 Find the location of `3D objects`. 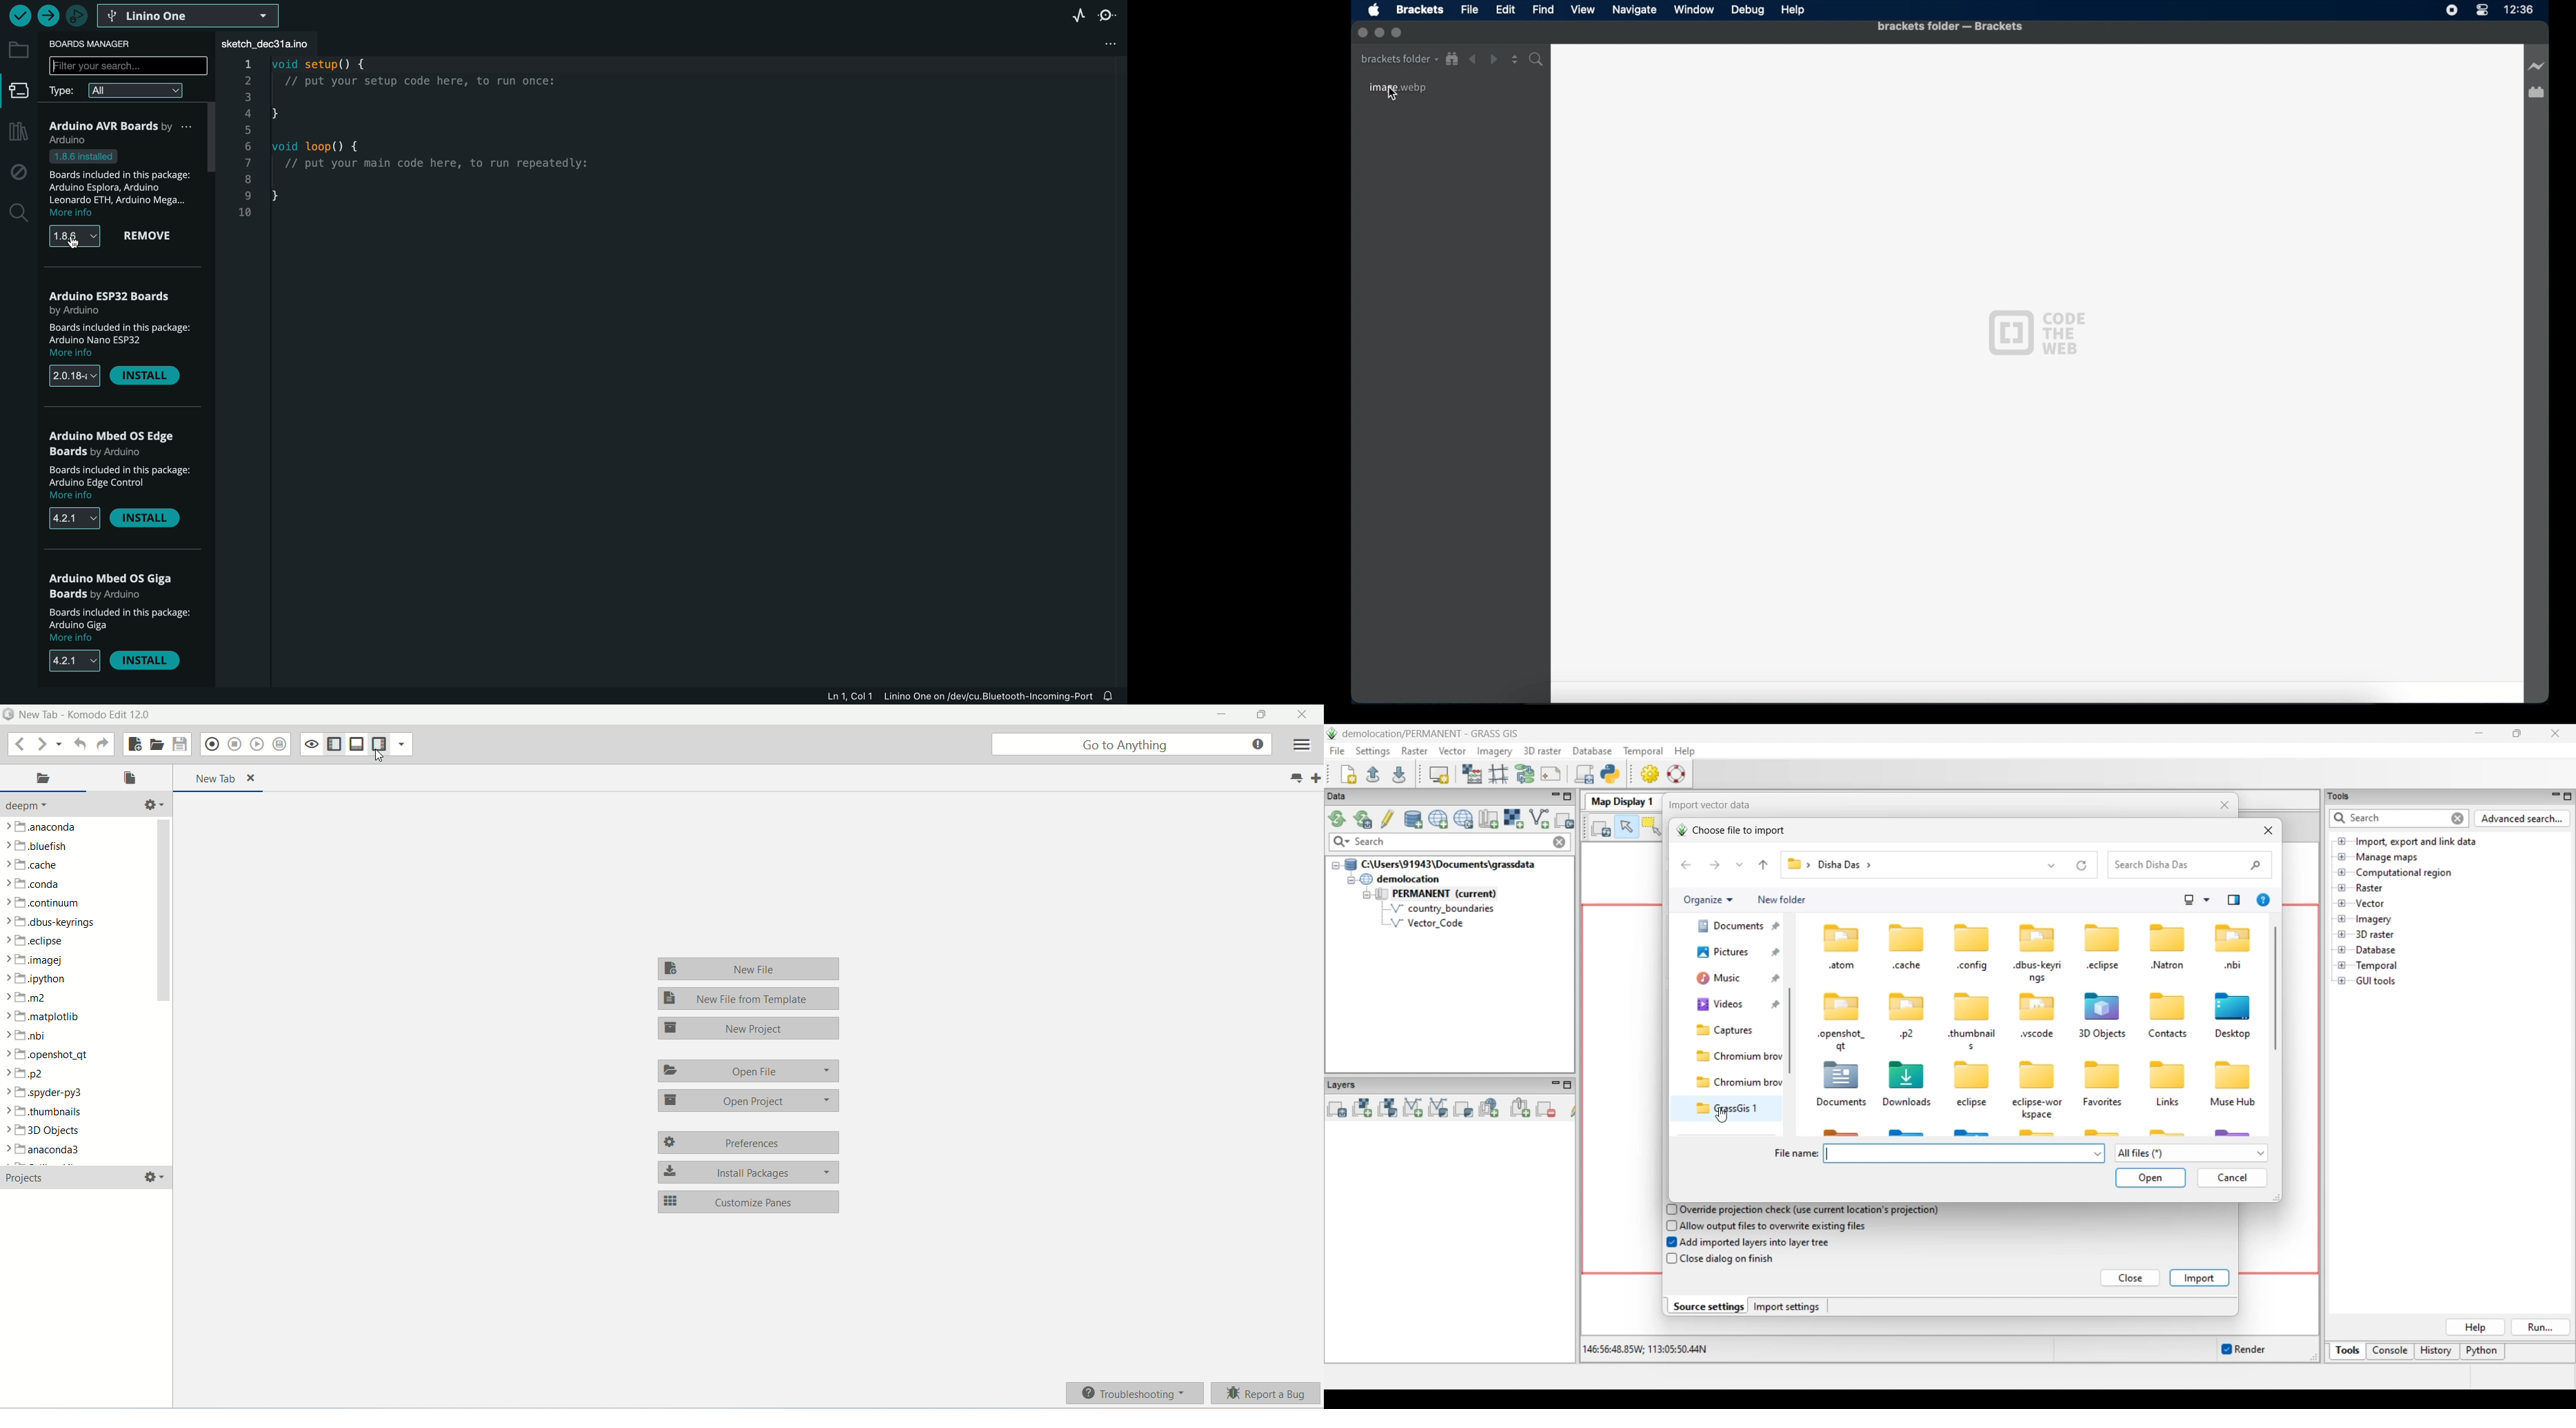

3D objects is located at coordinates (47, 1131).